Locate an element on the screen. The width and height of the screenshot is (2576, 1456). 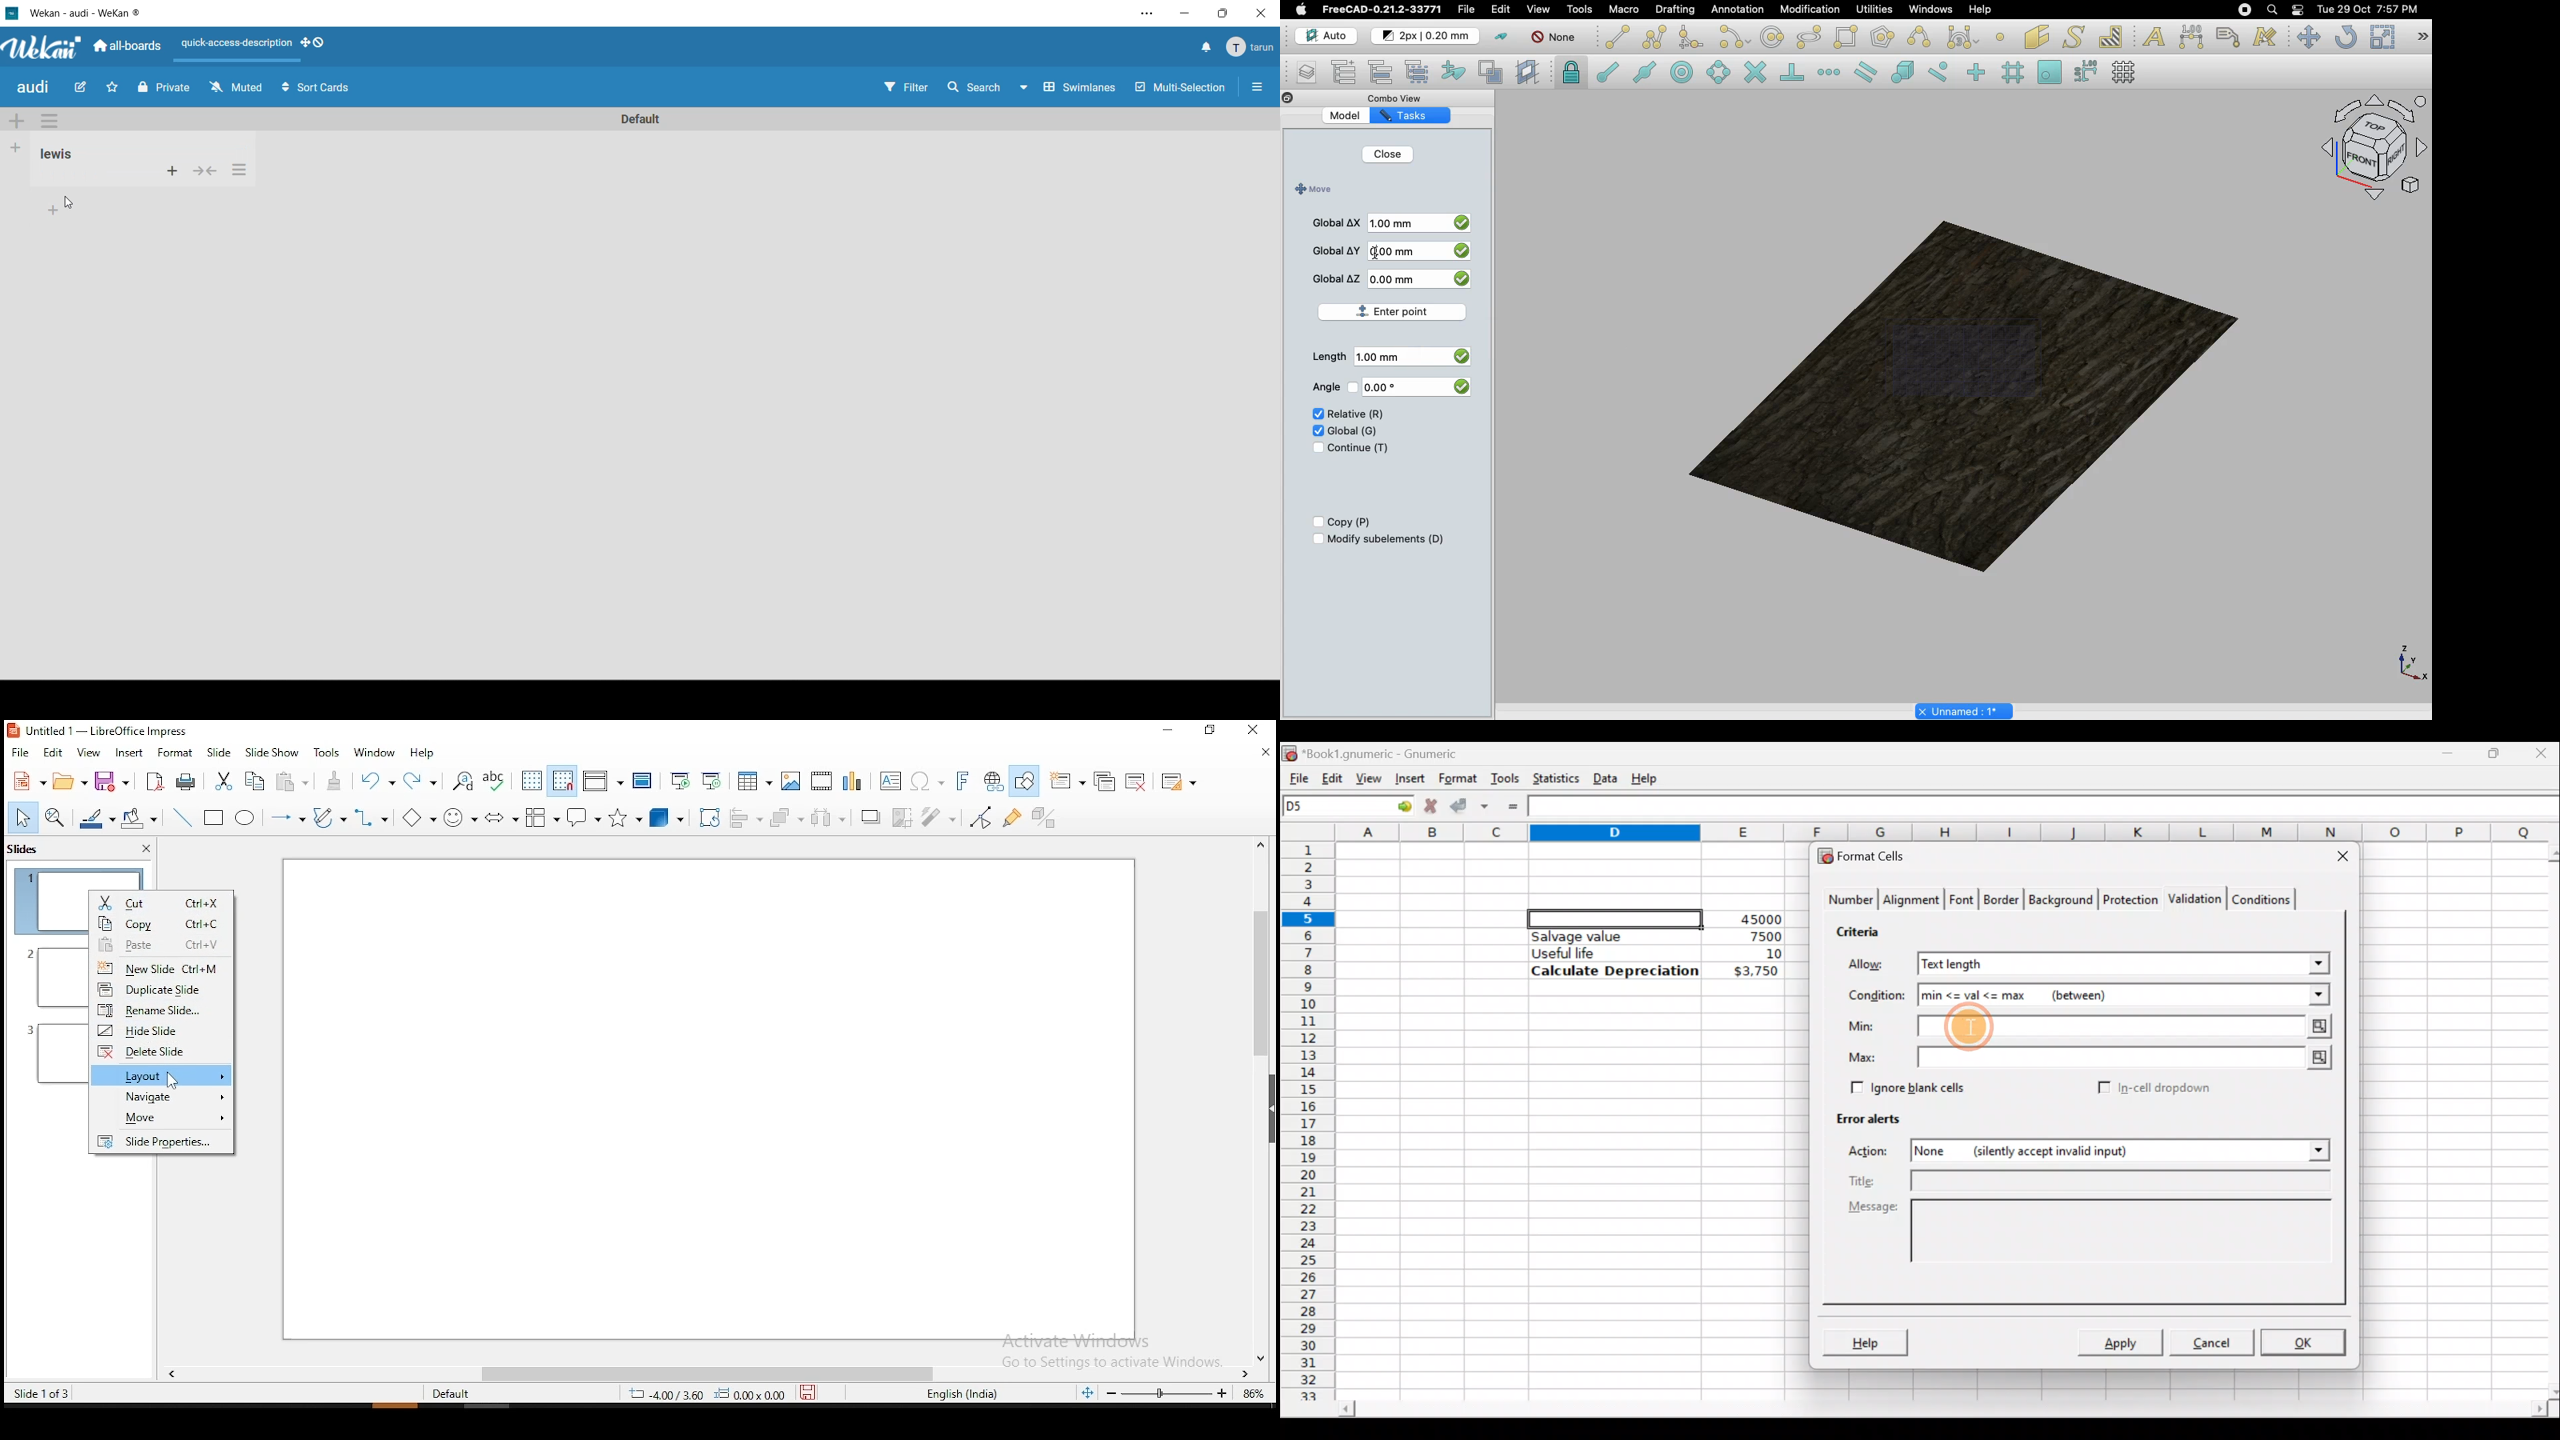
Action is located at coordinates (1876, 1153).